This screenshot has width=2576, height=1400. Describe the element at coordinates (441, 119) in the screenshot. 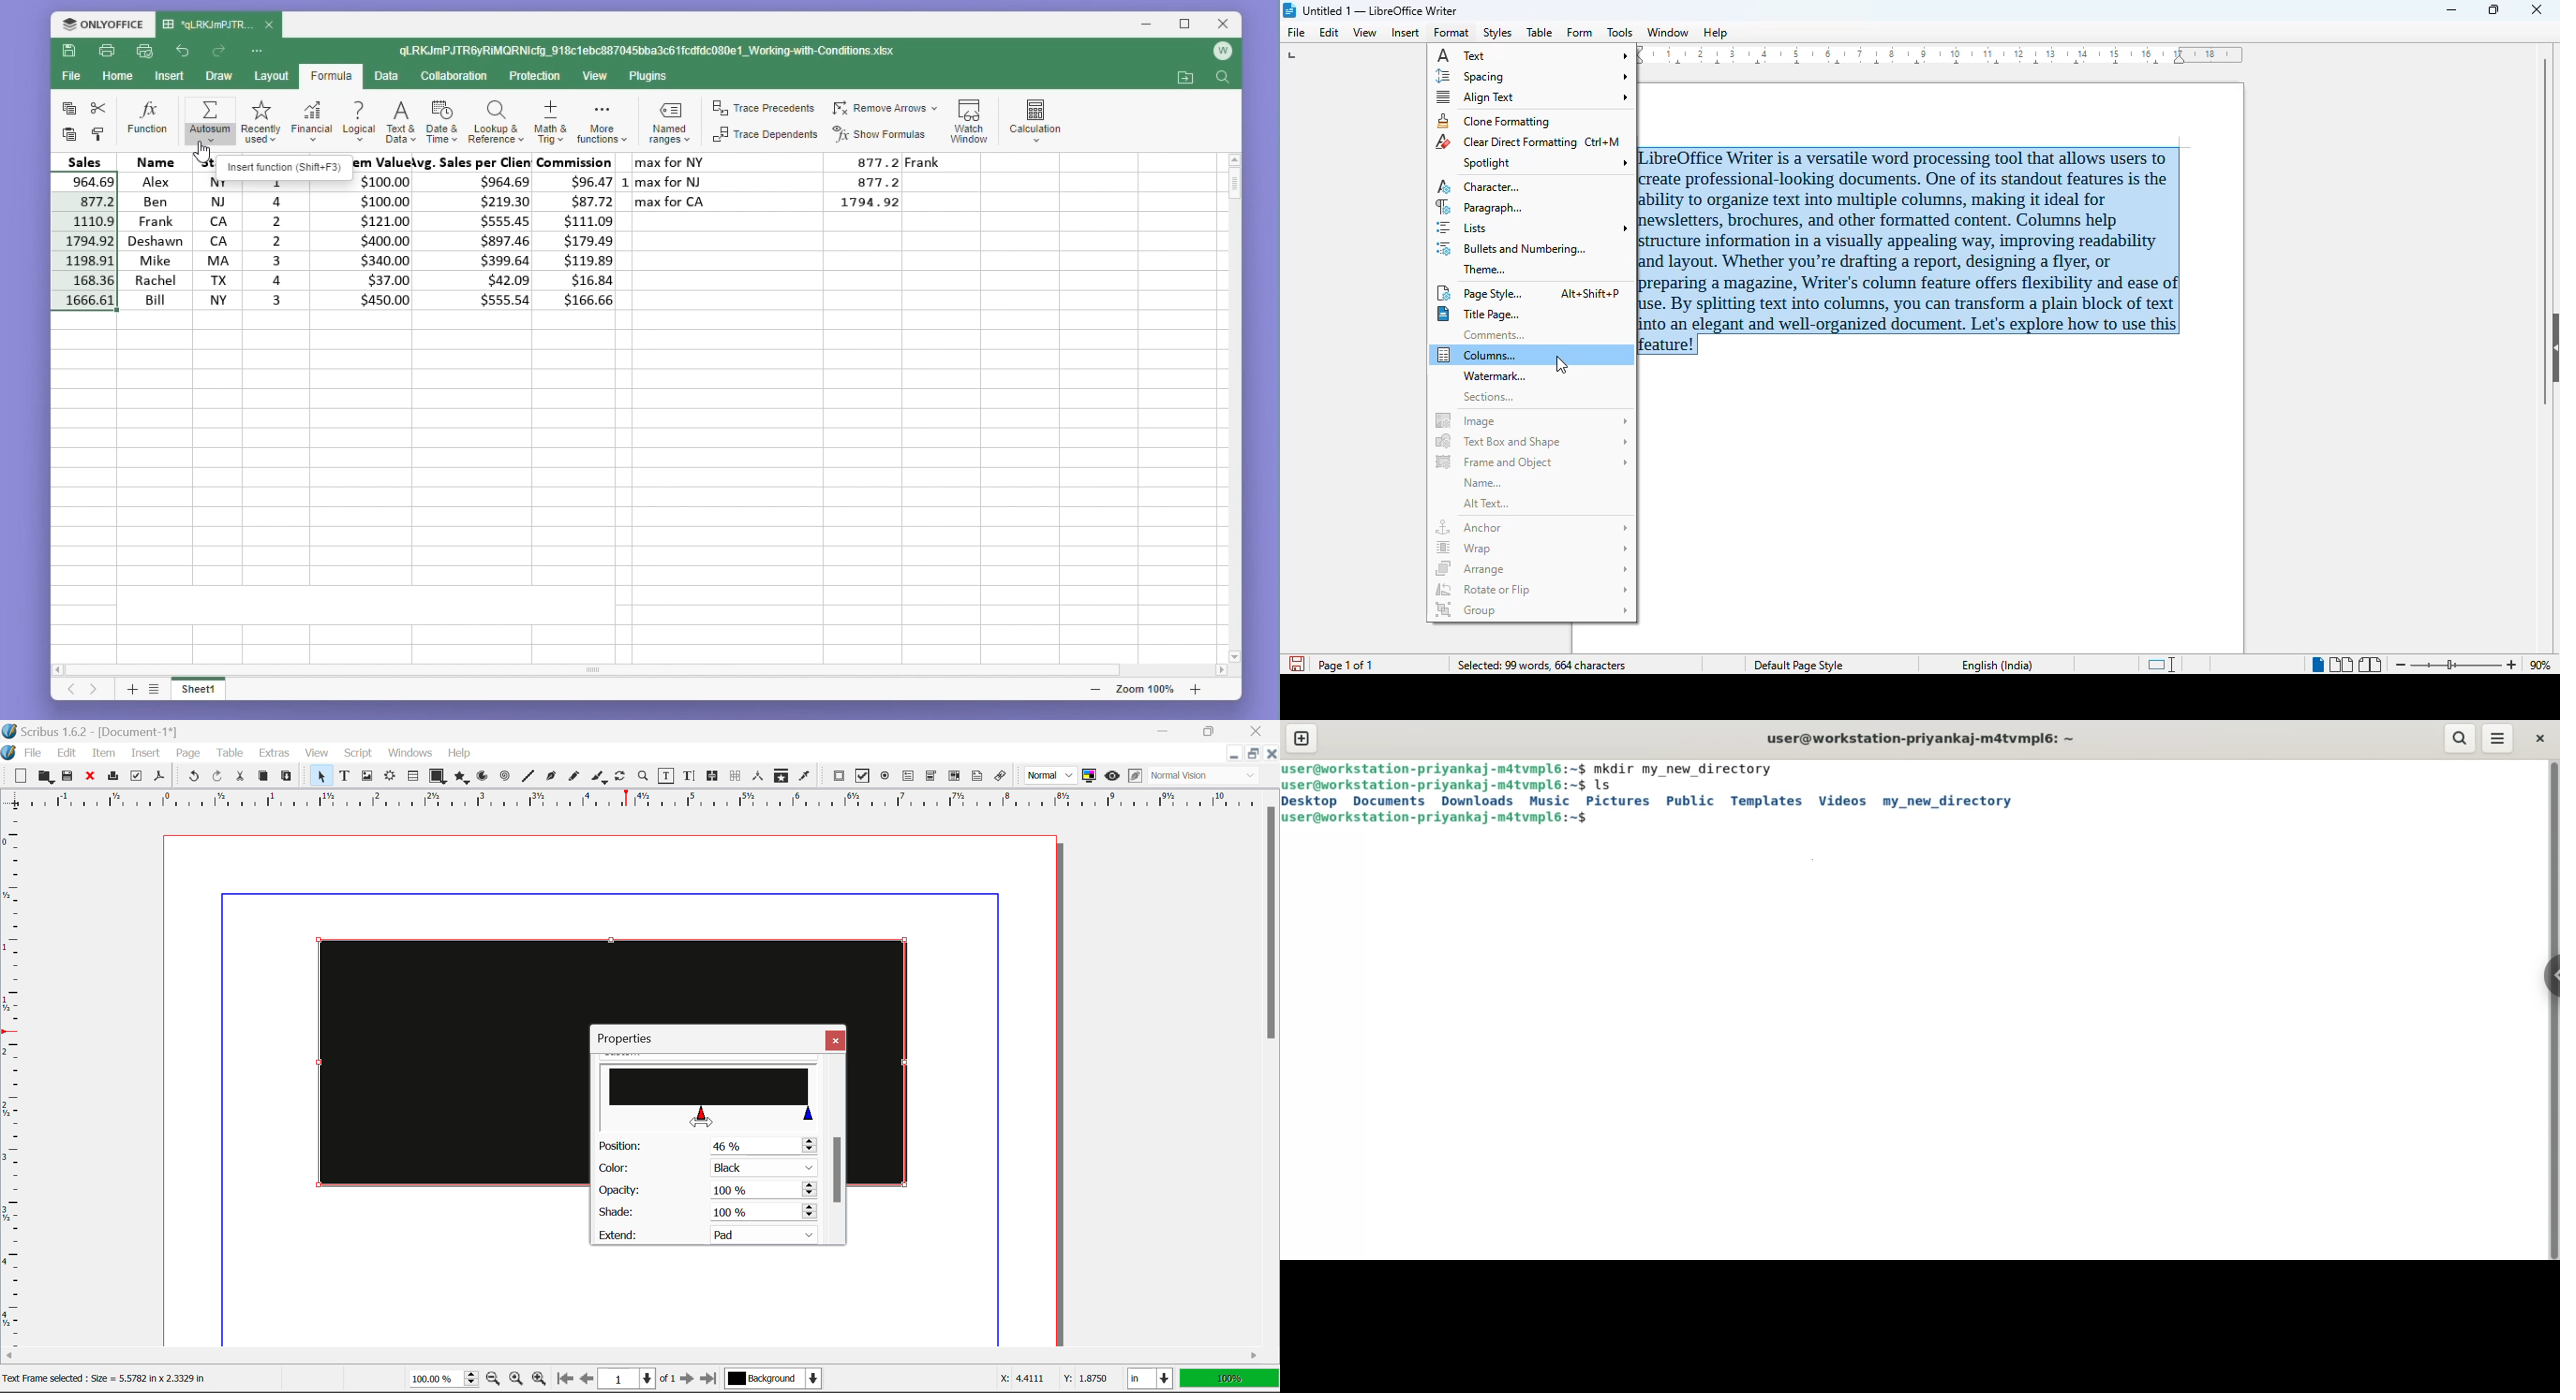

I see `Date and time` at that location.